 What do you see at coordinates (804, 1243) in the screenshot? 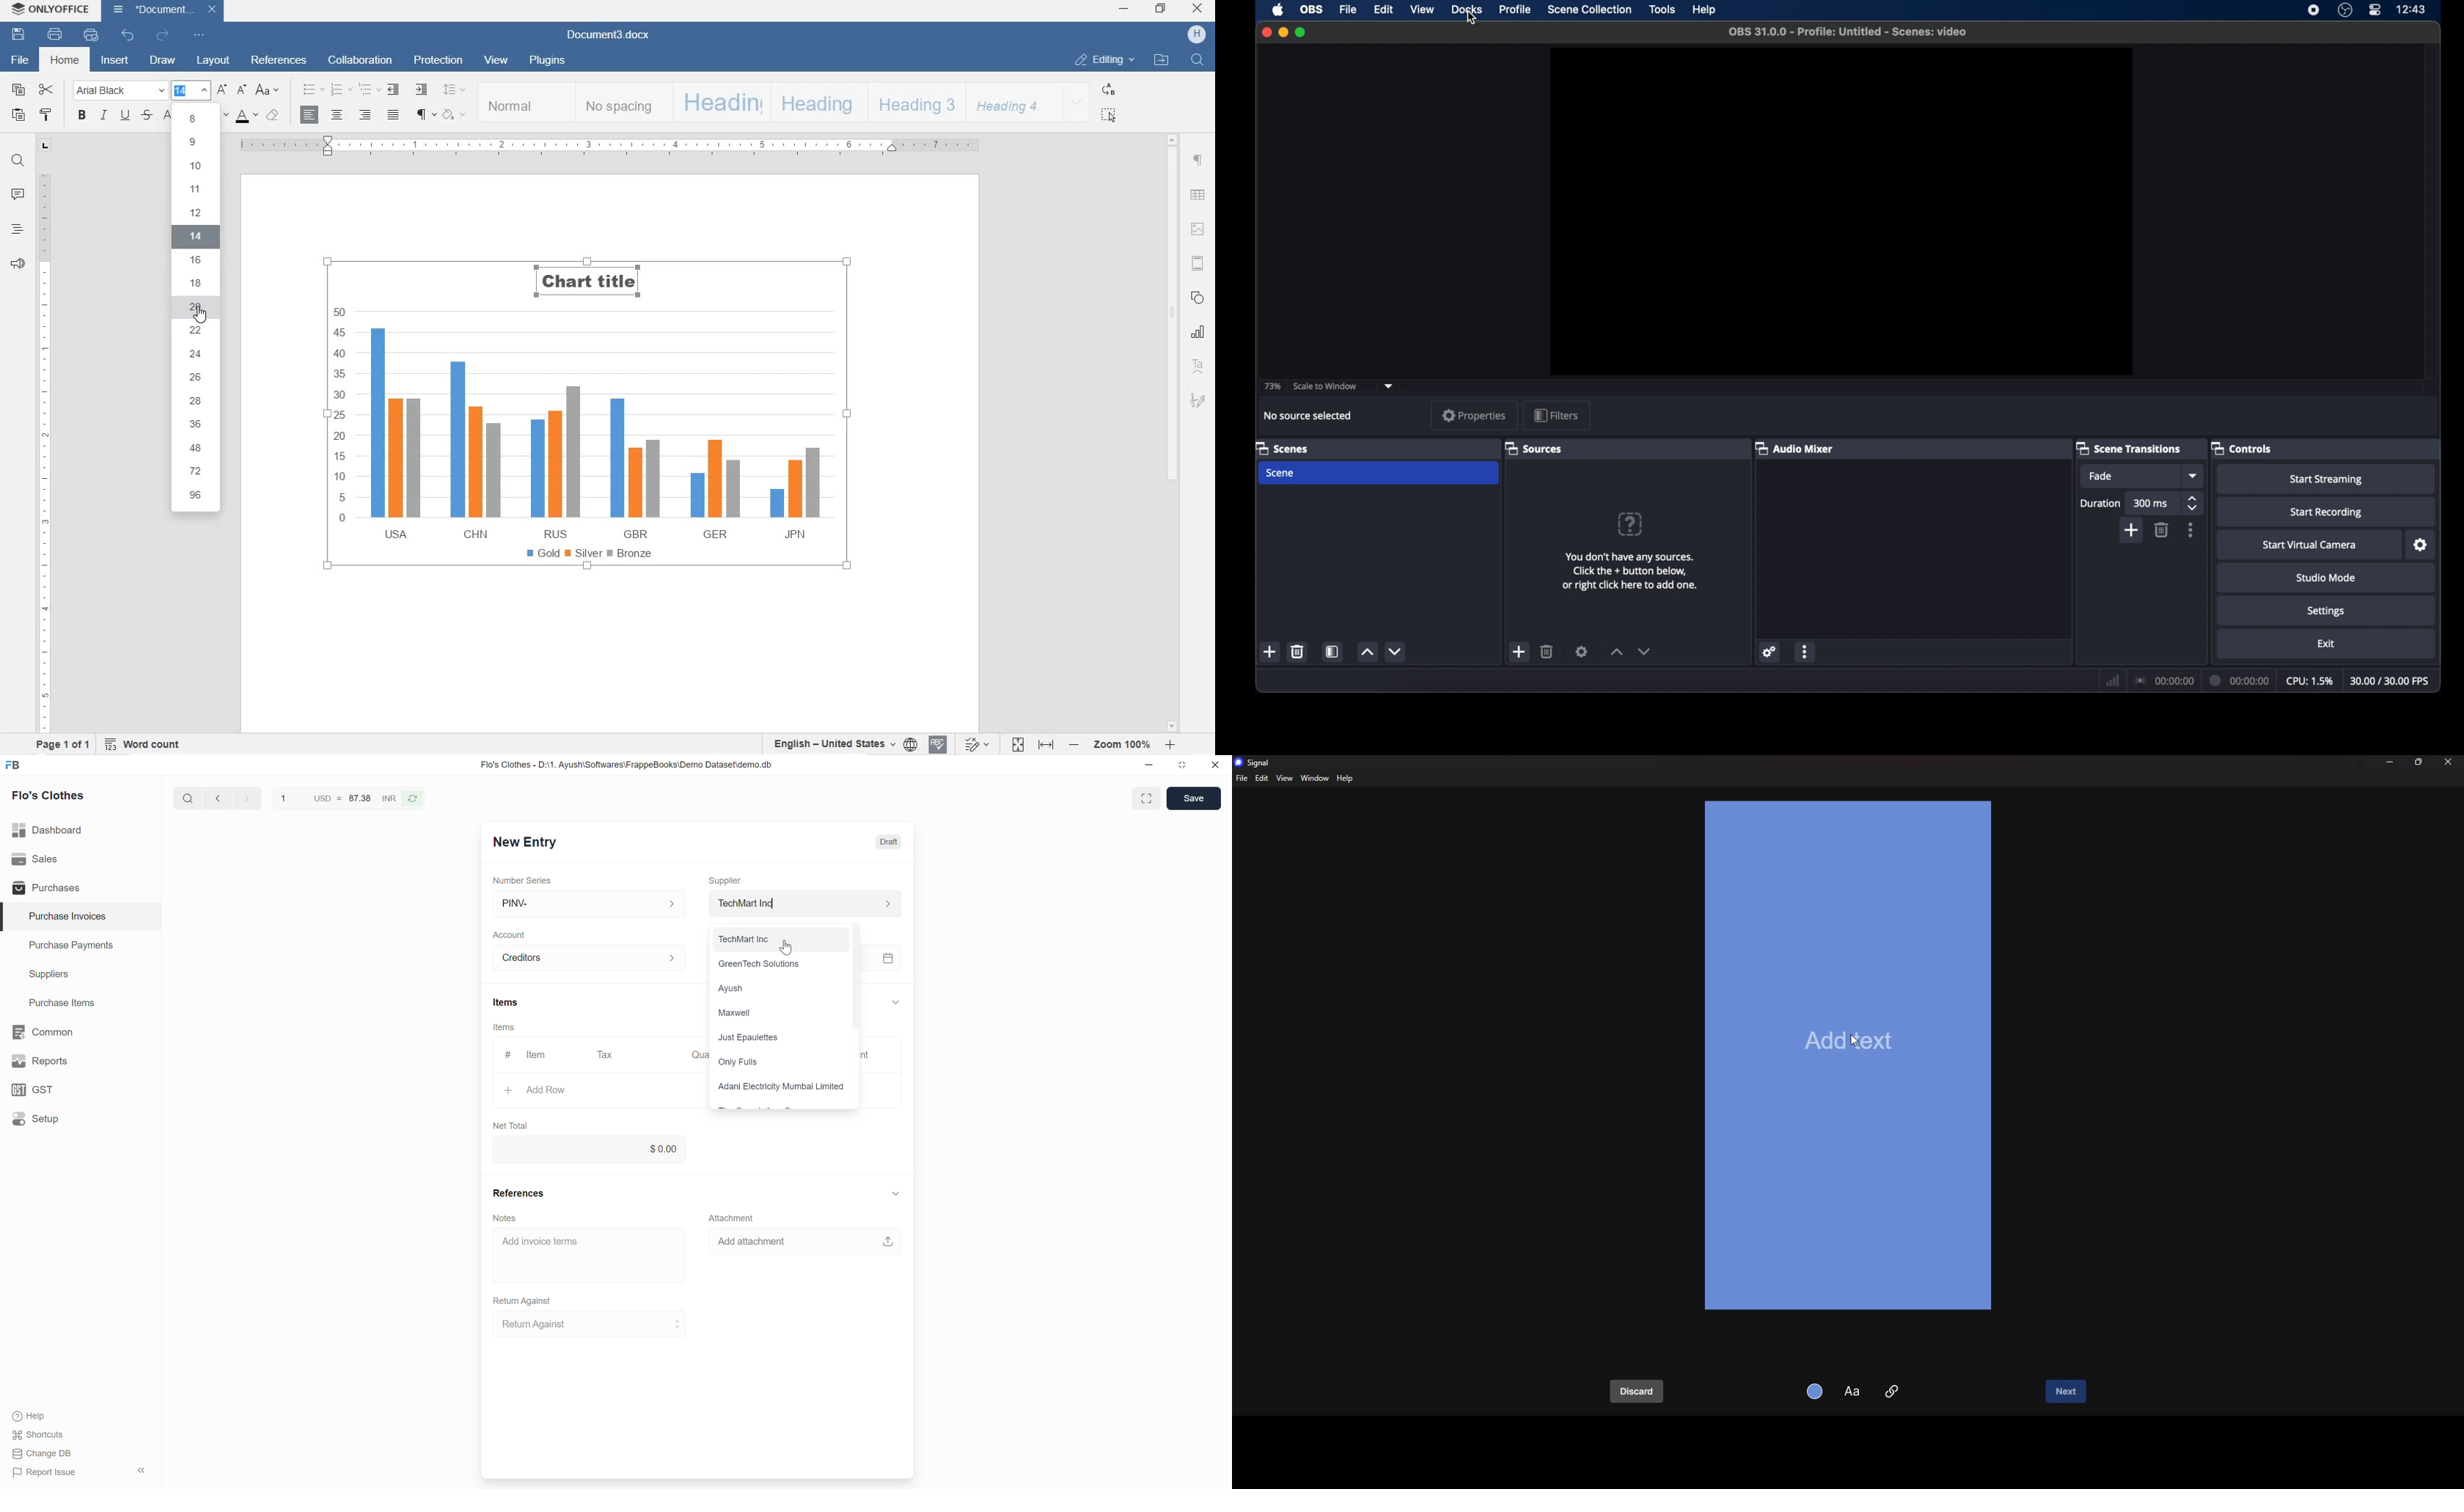
I see `Add attachment ` at bounding box center [804, 1243].